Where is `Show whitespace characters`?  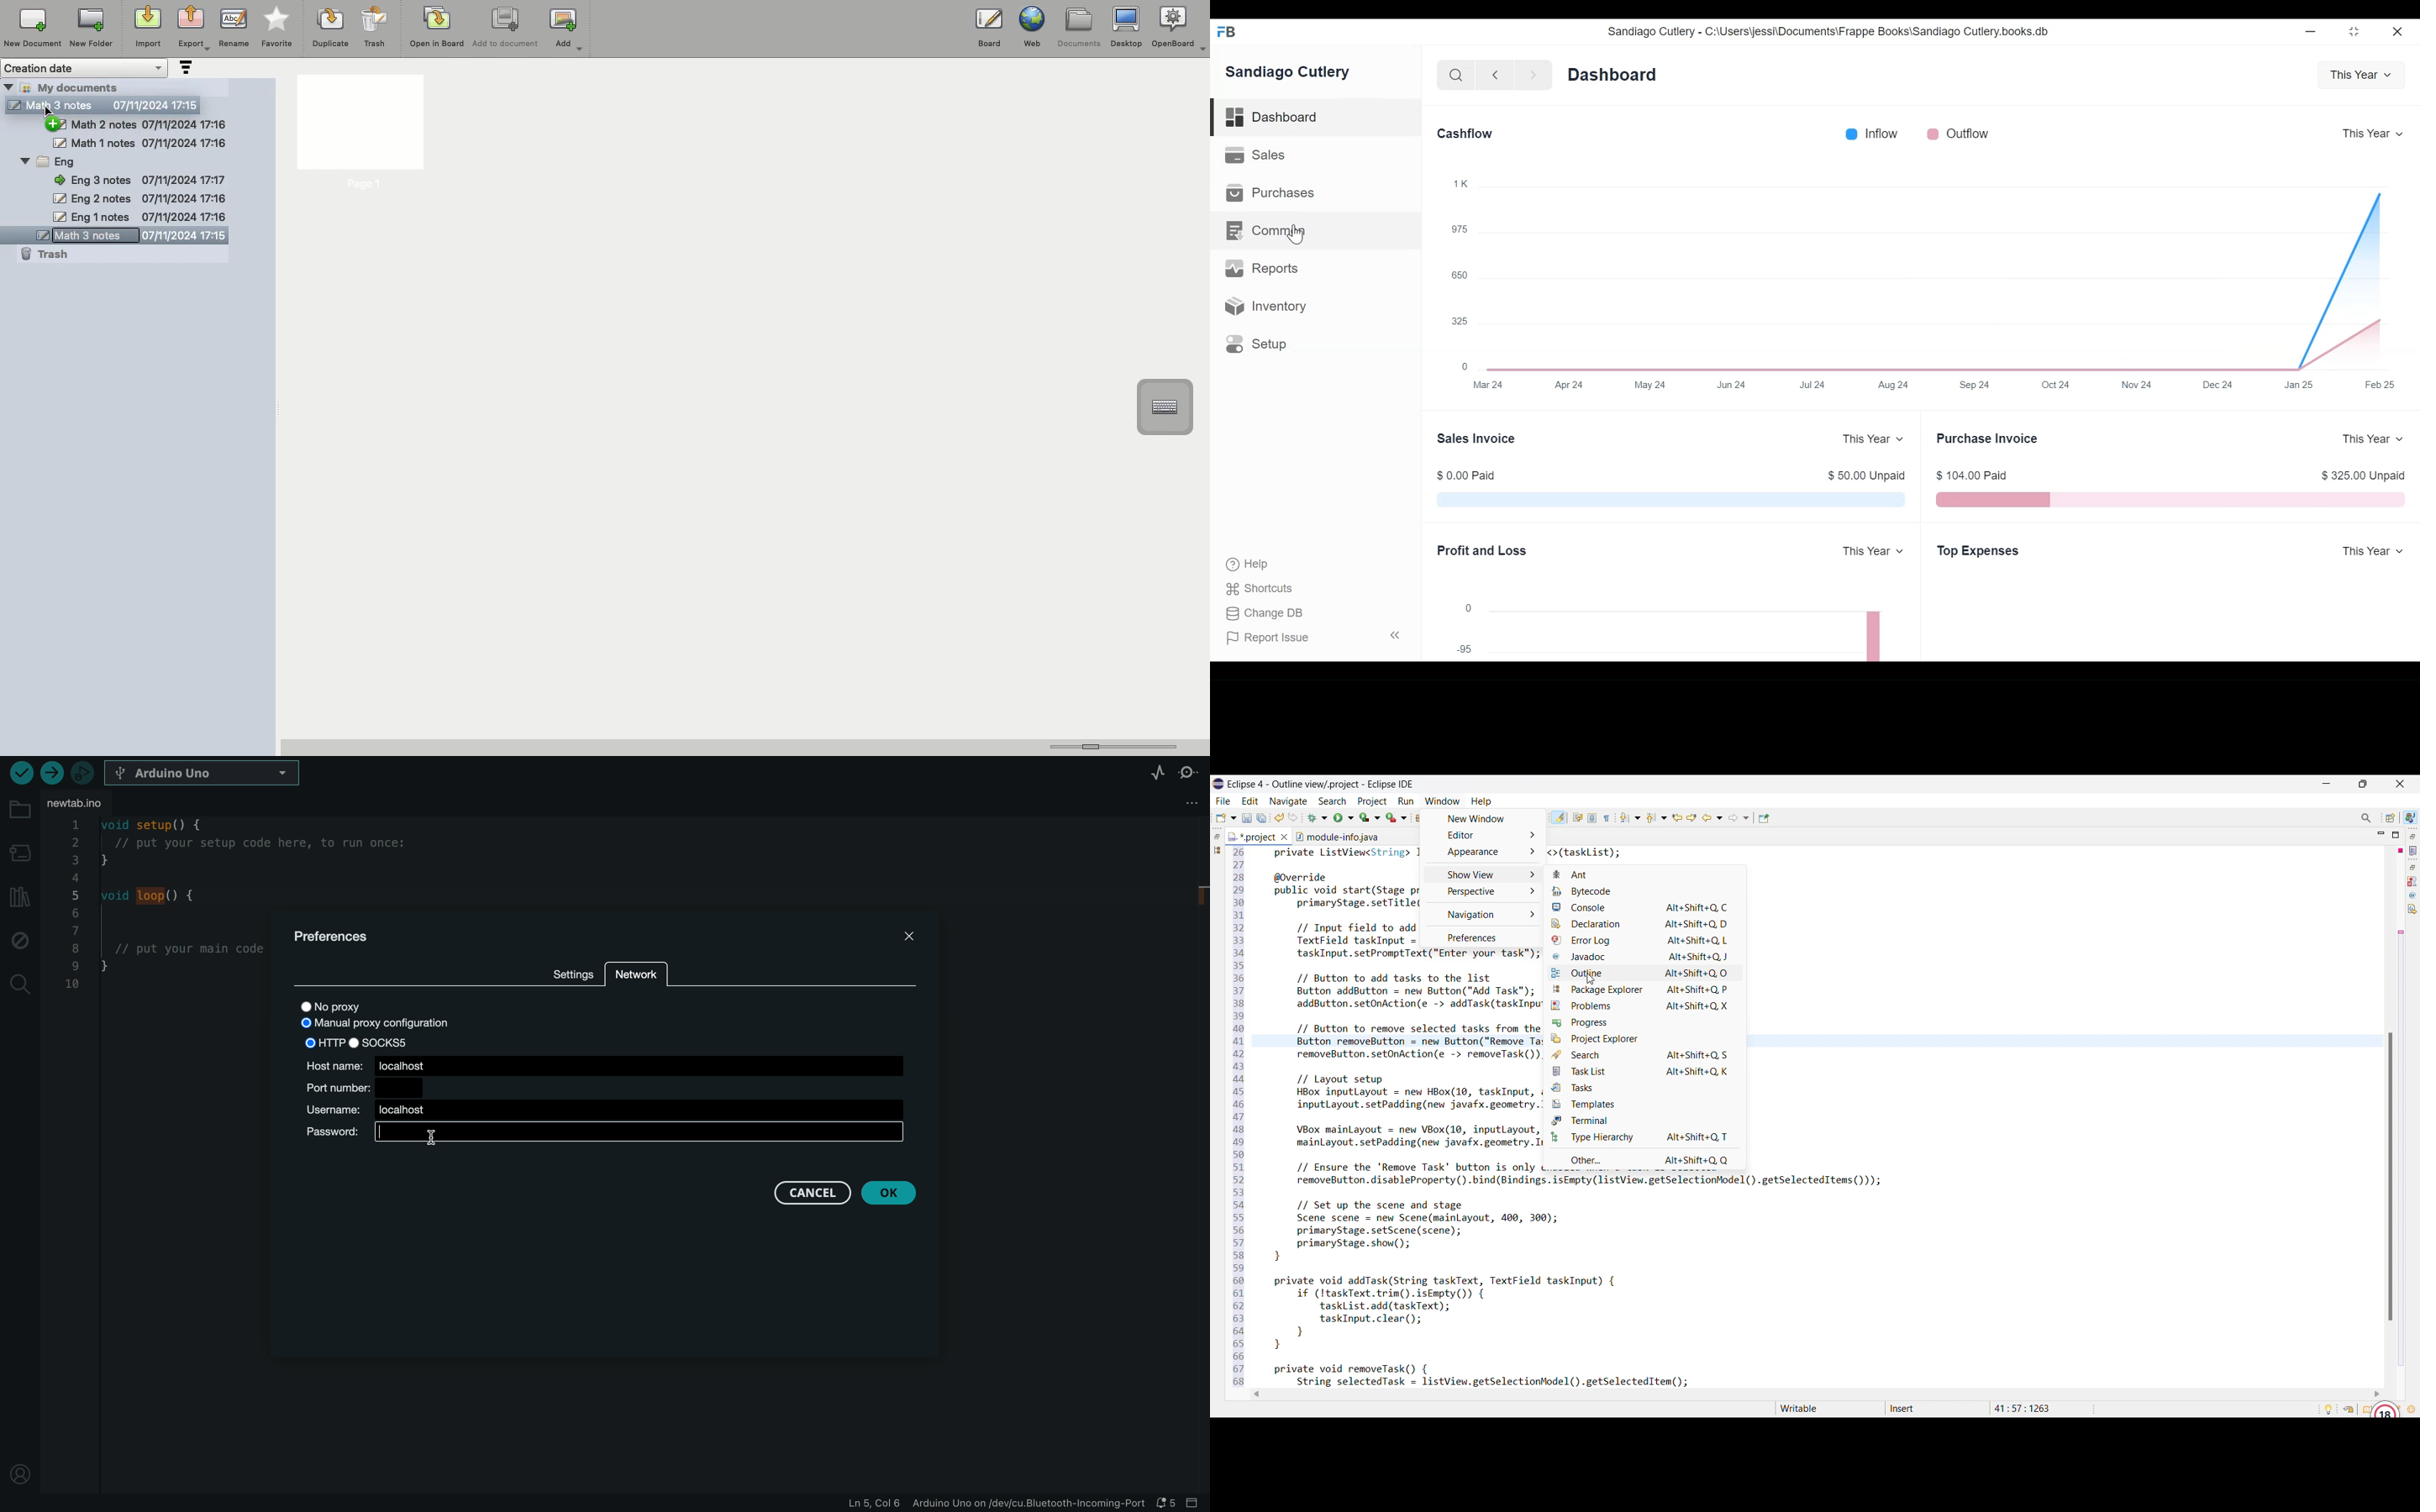 Show whitespace characters is located at coordinates (1606, 818).